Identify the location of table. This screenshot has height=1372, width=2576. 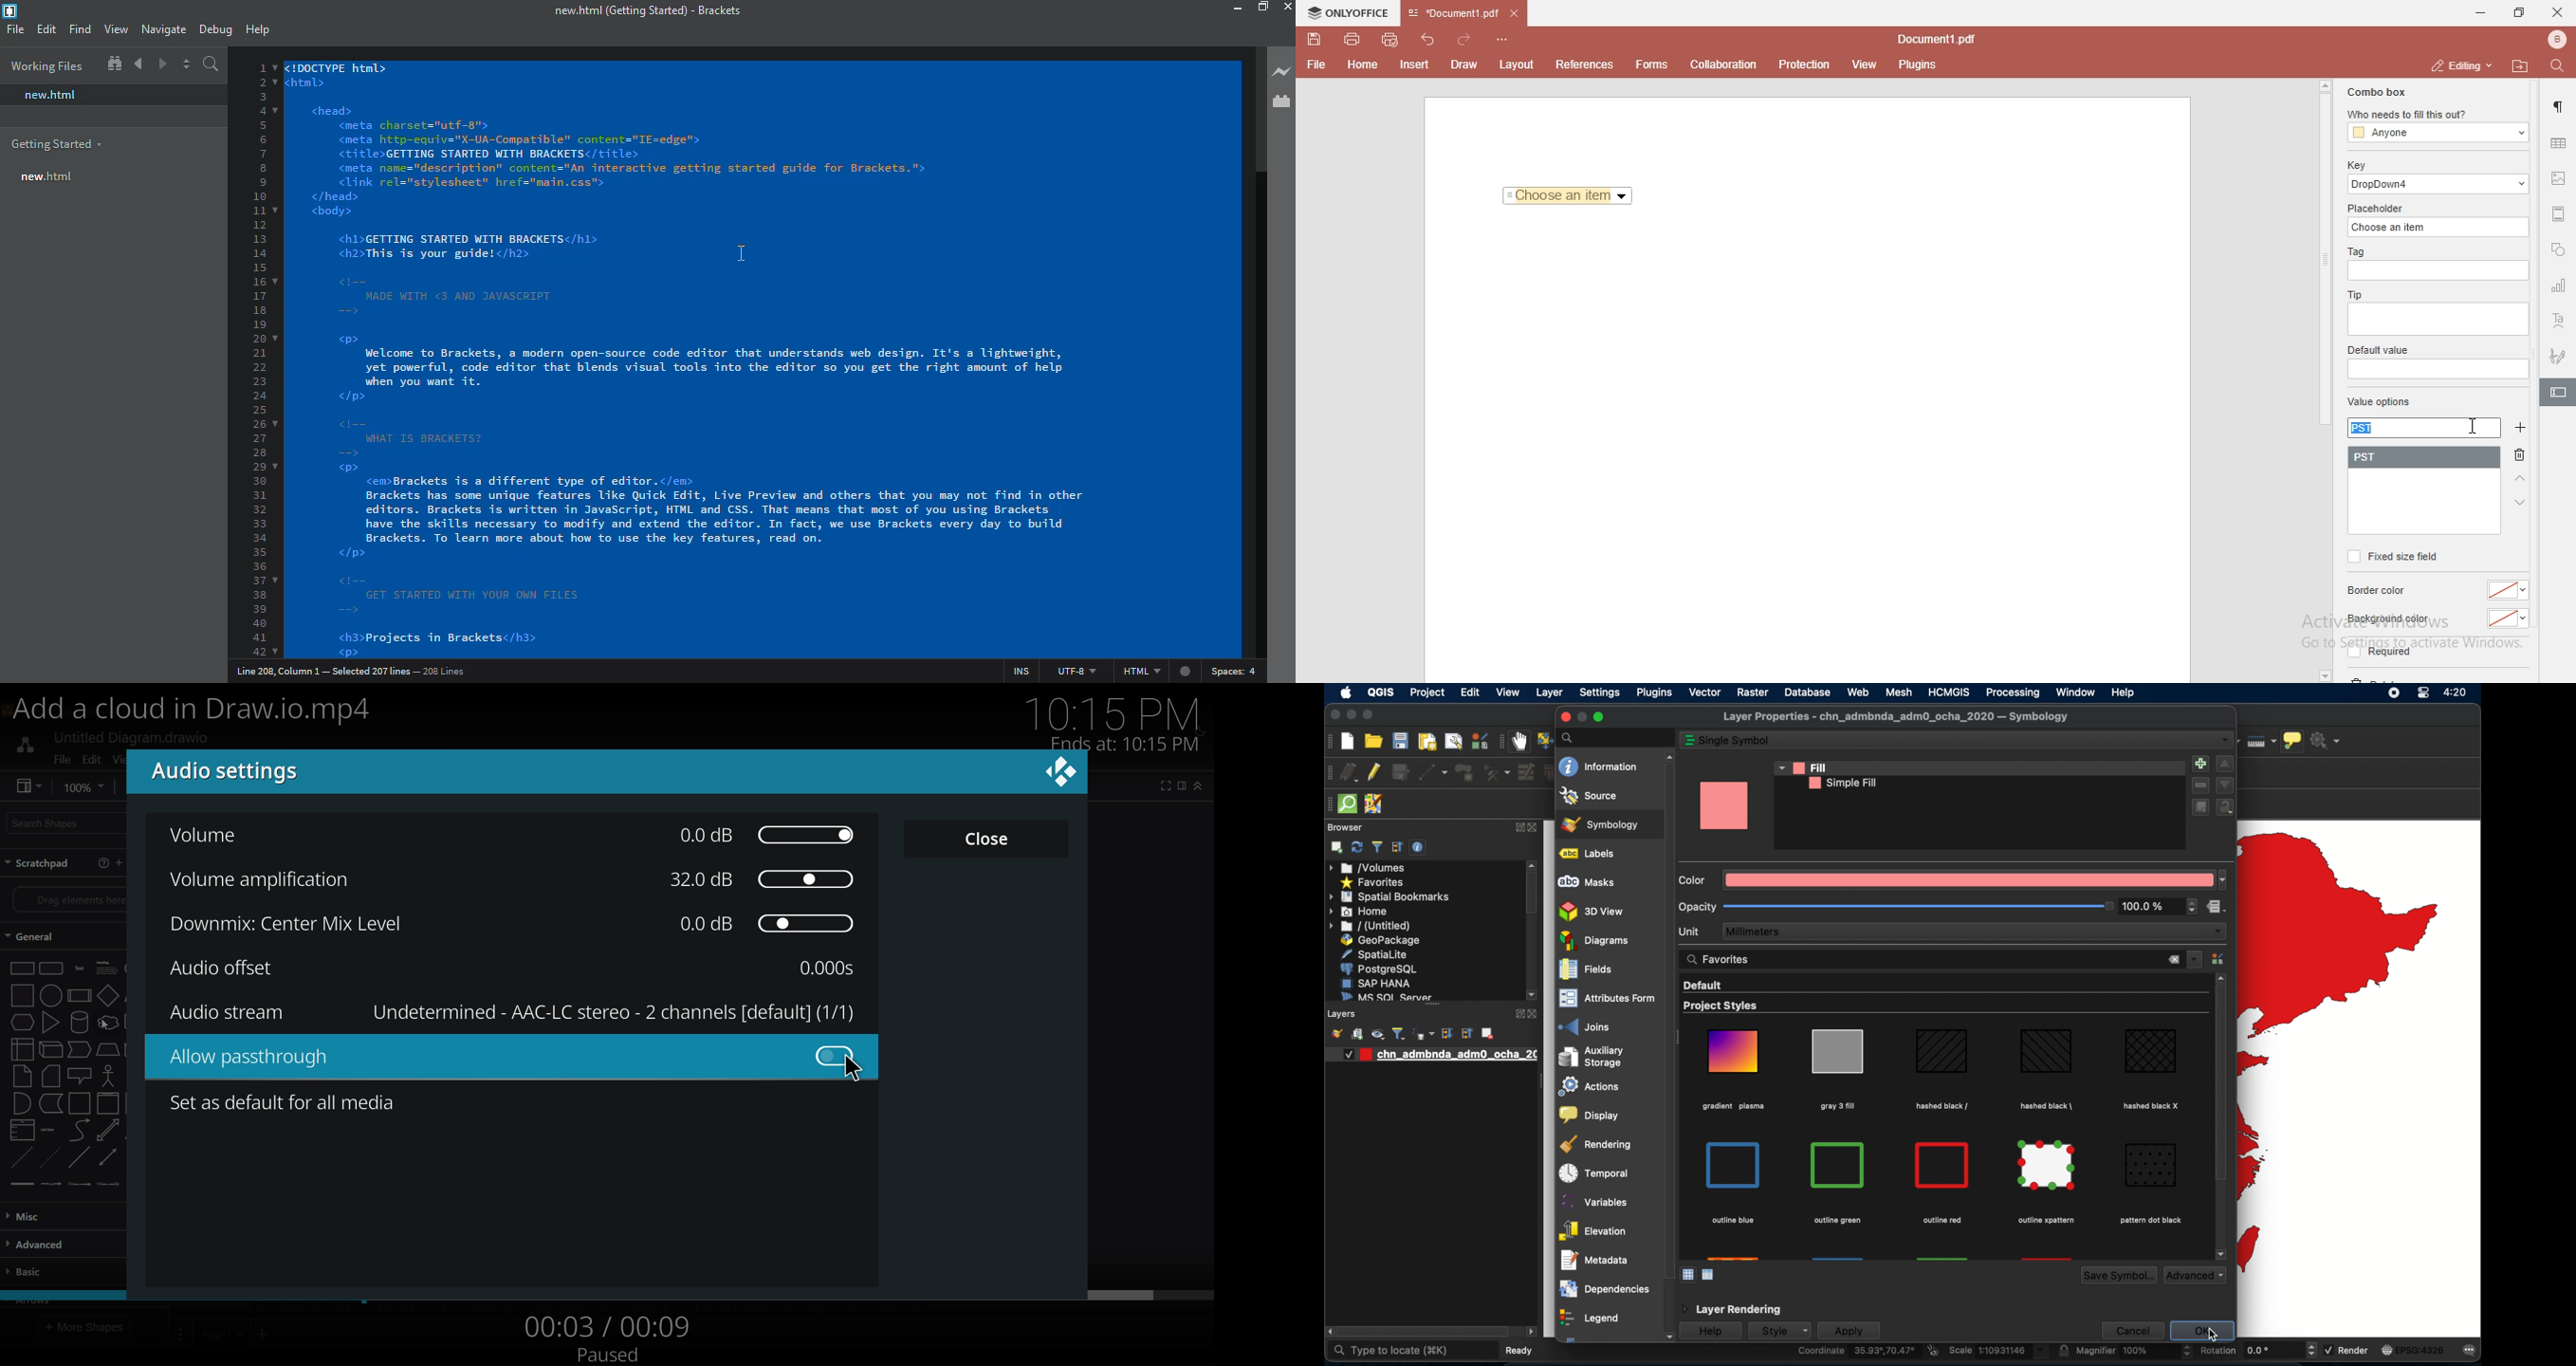
(2559, 143).